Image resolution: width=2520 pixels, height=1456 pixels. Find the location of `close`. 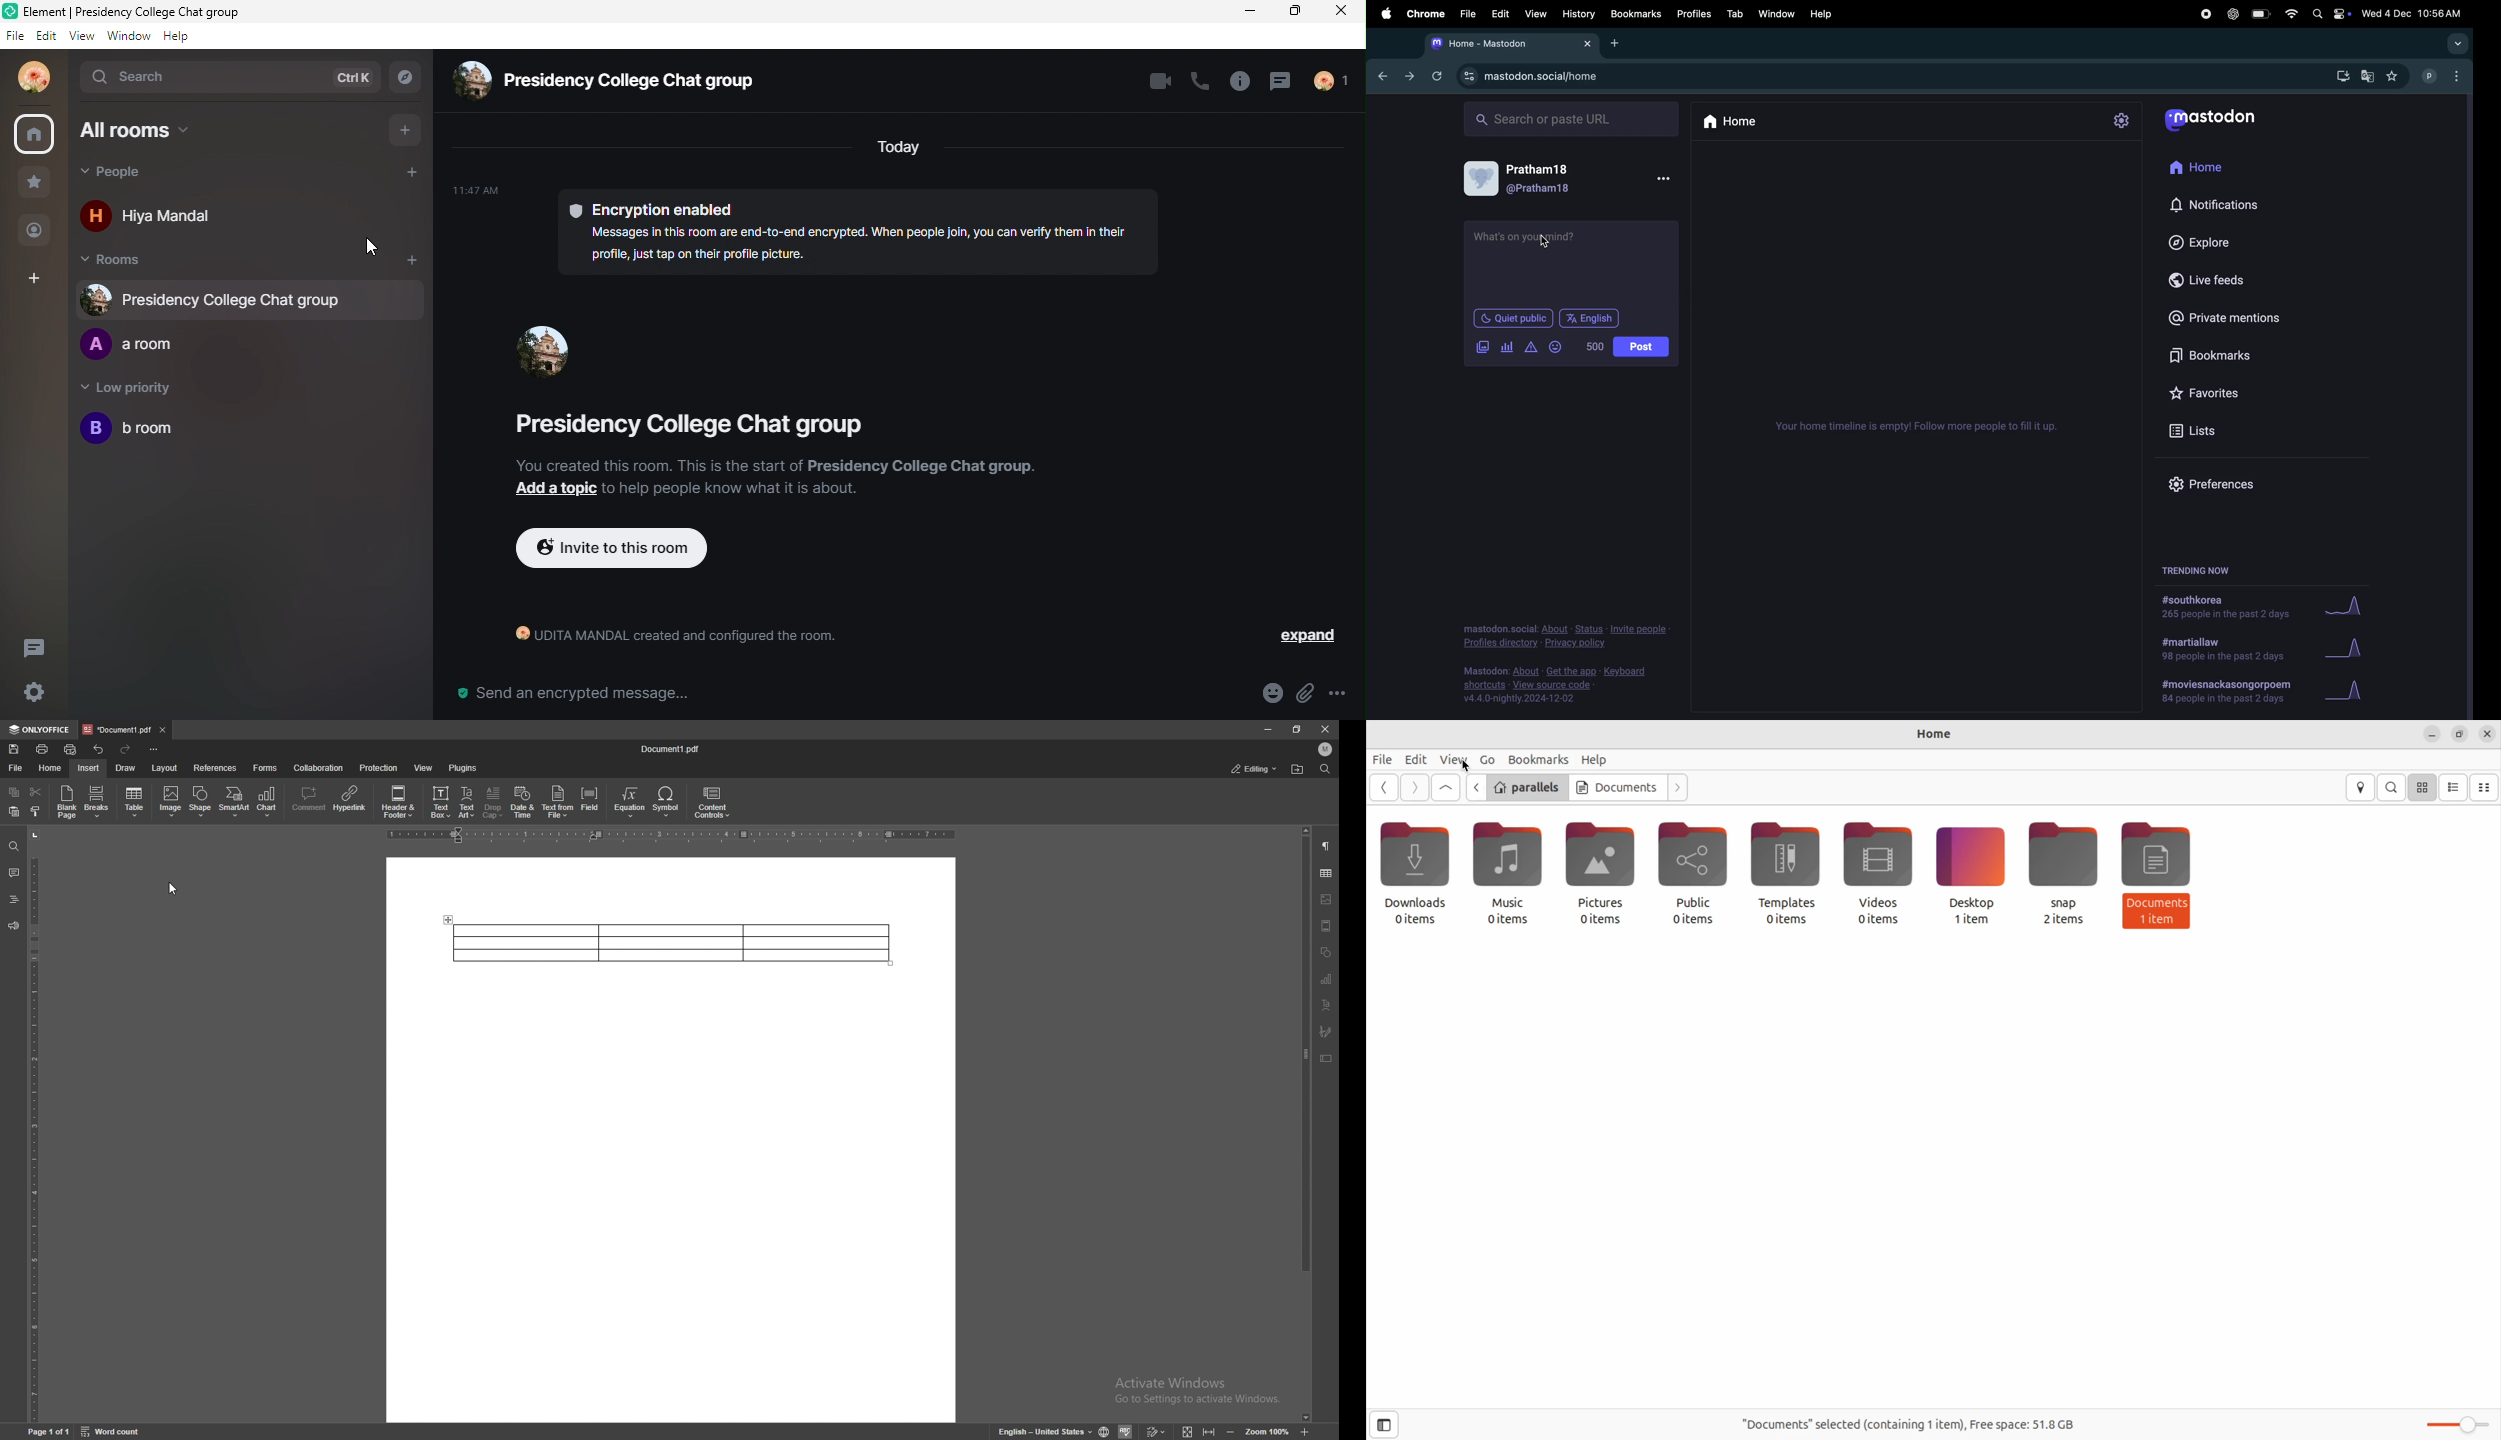

close is located at coordinates (2489, 732).